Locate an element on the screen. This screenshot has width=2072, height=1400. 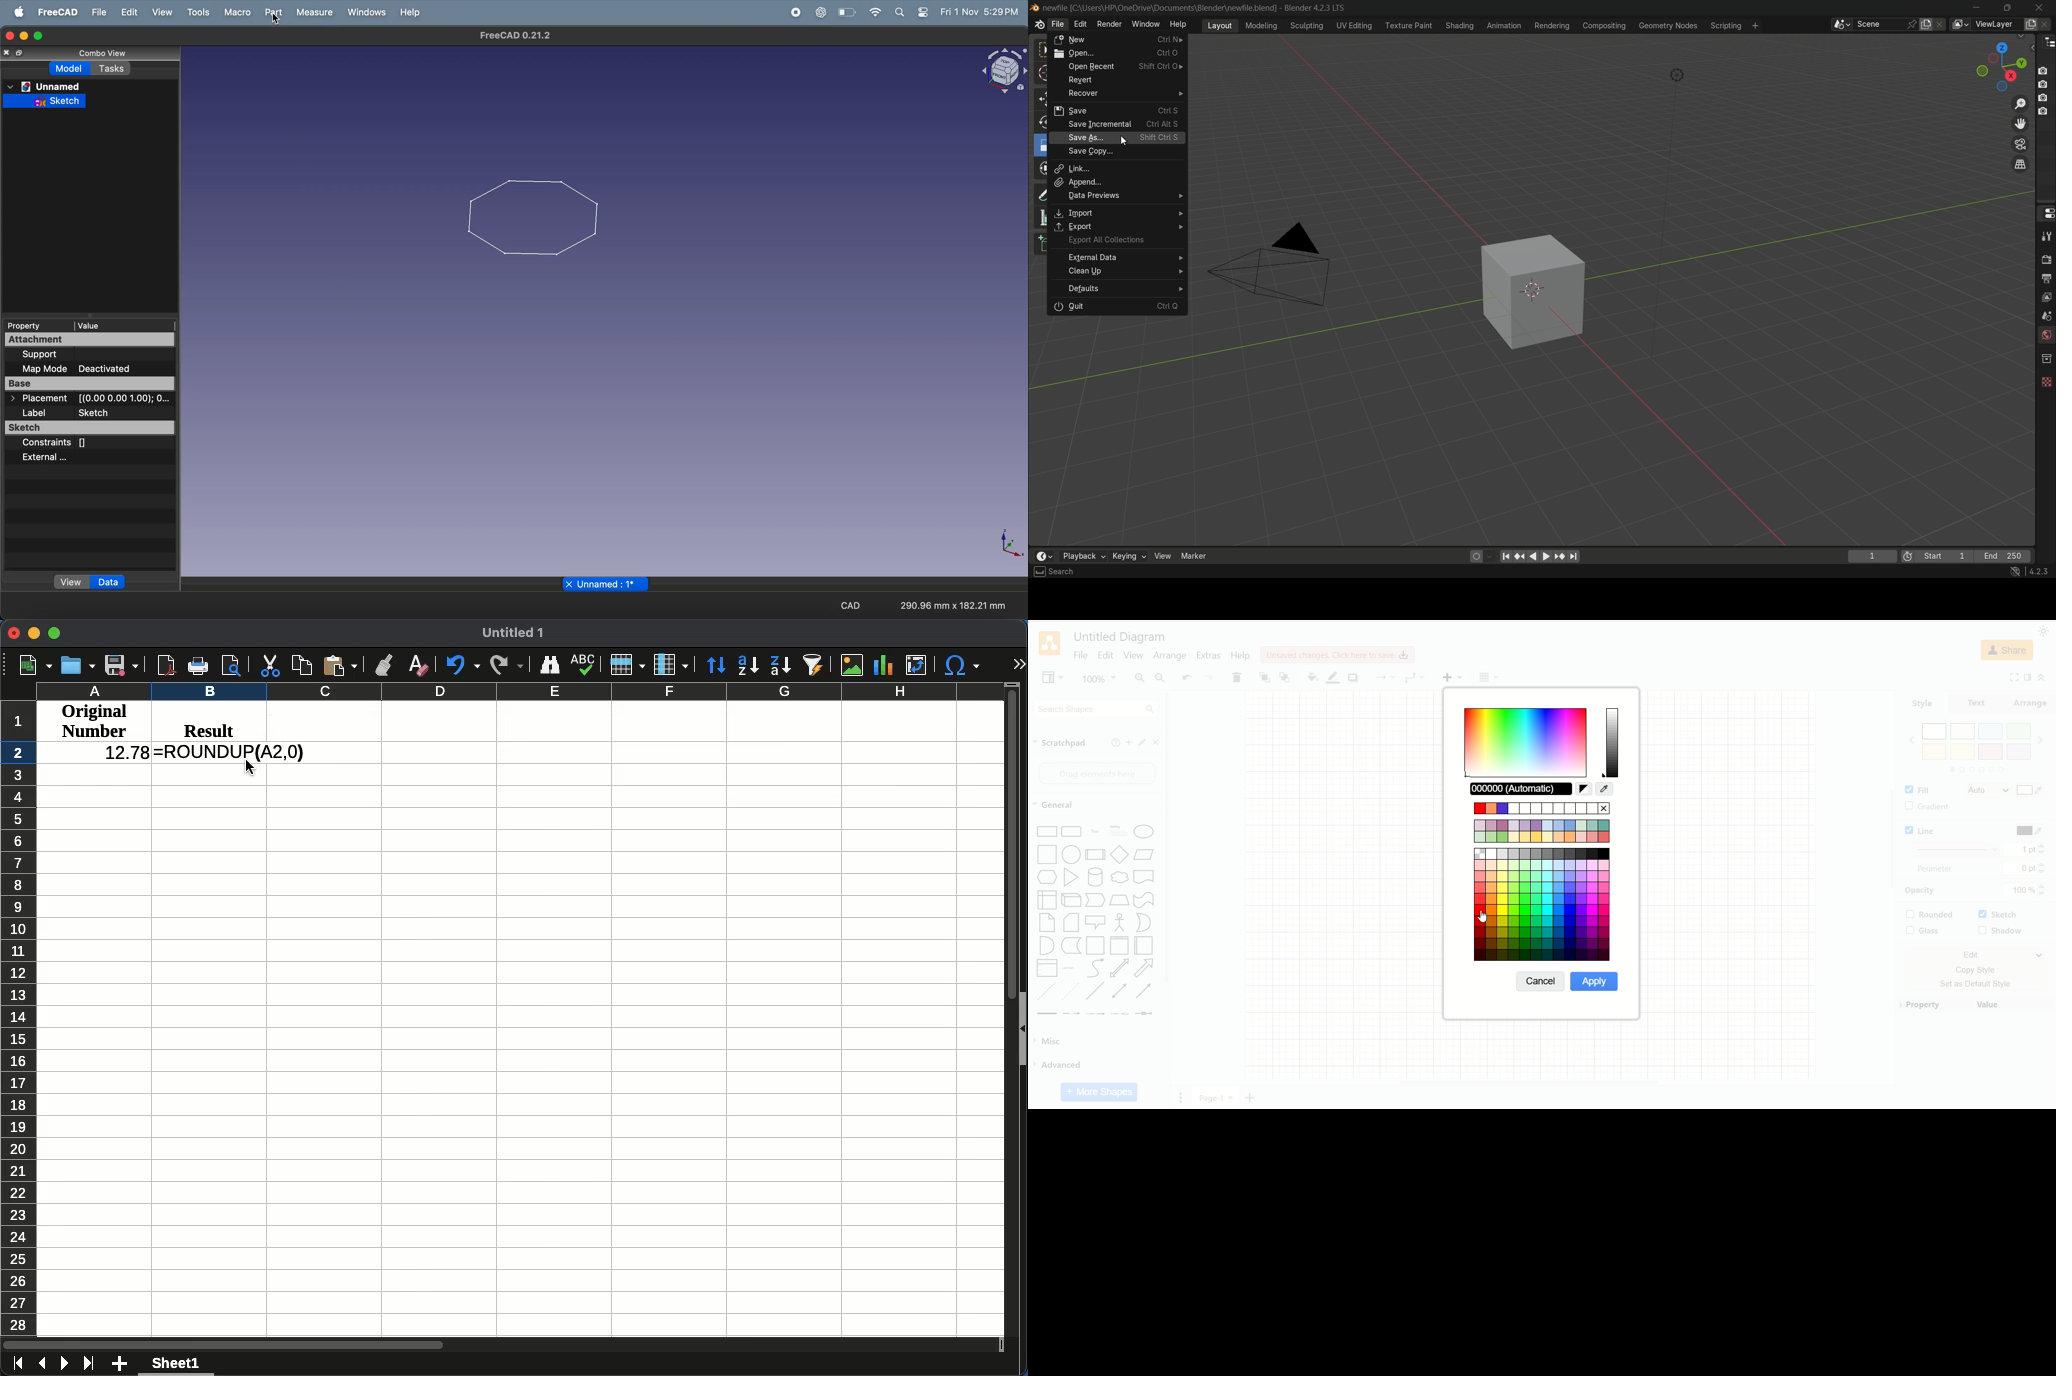
apple widgets is located at coordinates (908, 12).